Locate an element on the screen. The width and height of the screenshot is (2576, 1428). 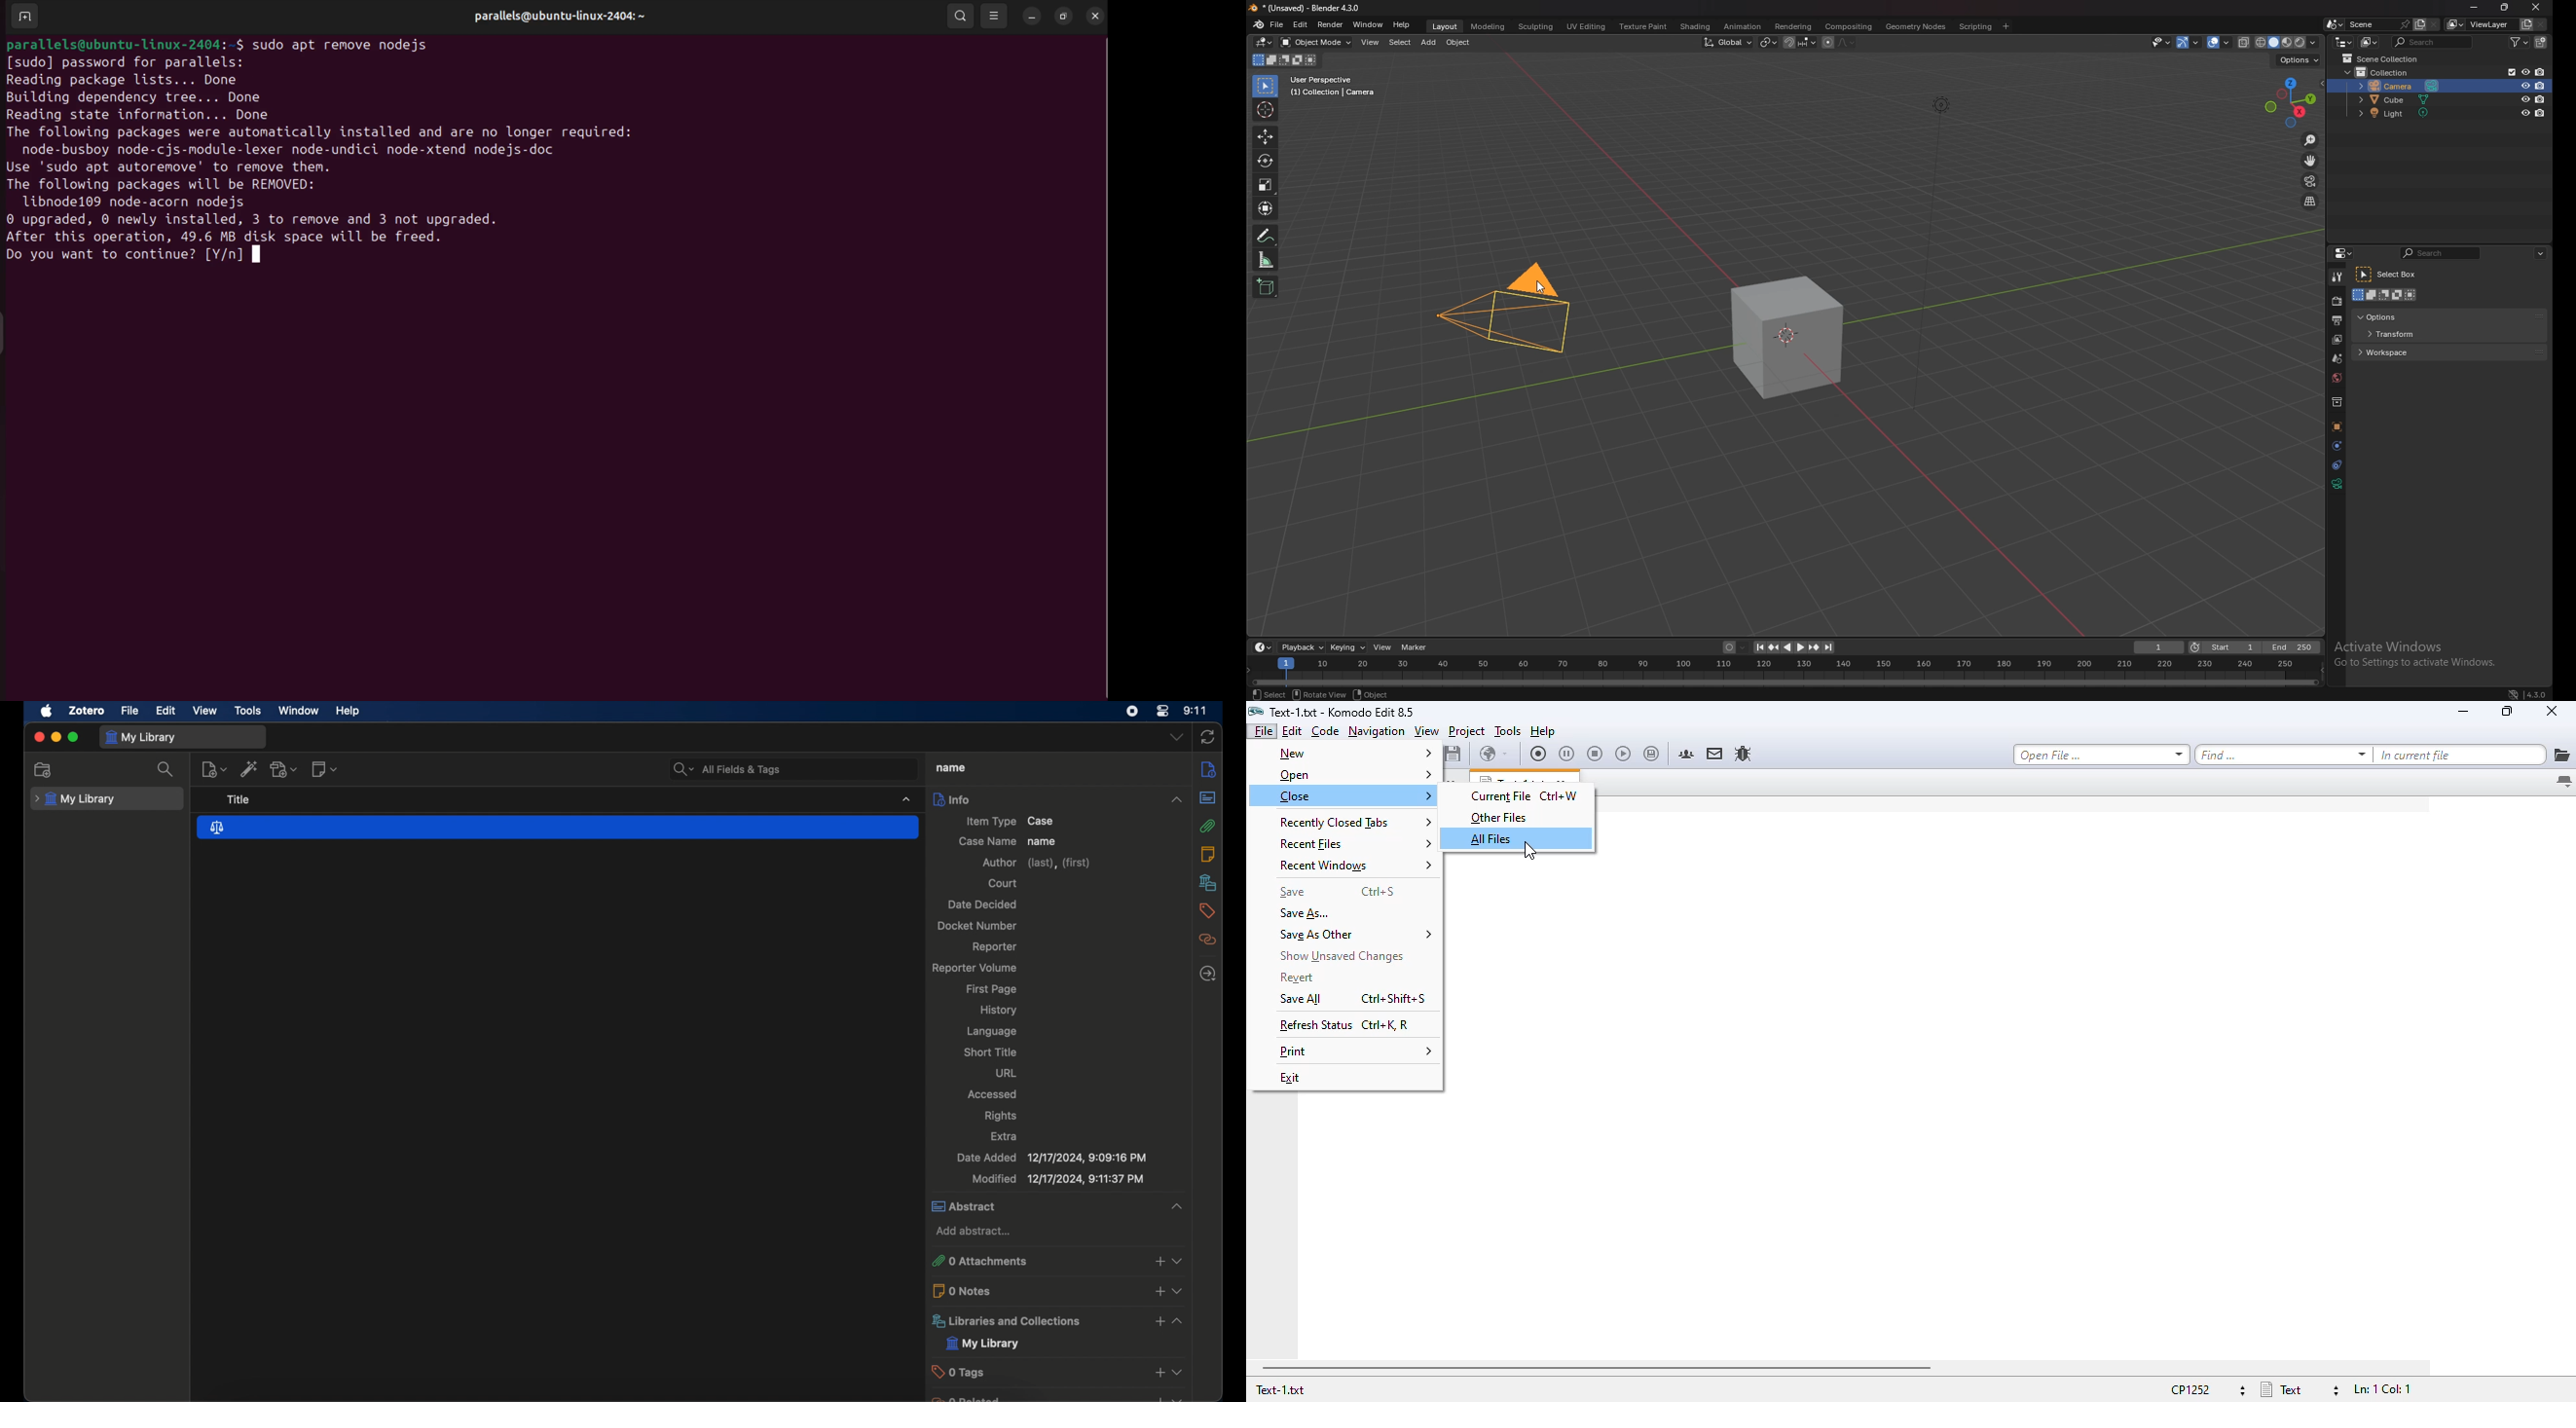
tags is located at coordinates (1059, 1371).